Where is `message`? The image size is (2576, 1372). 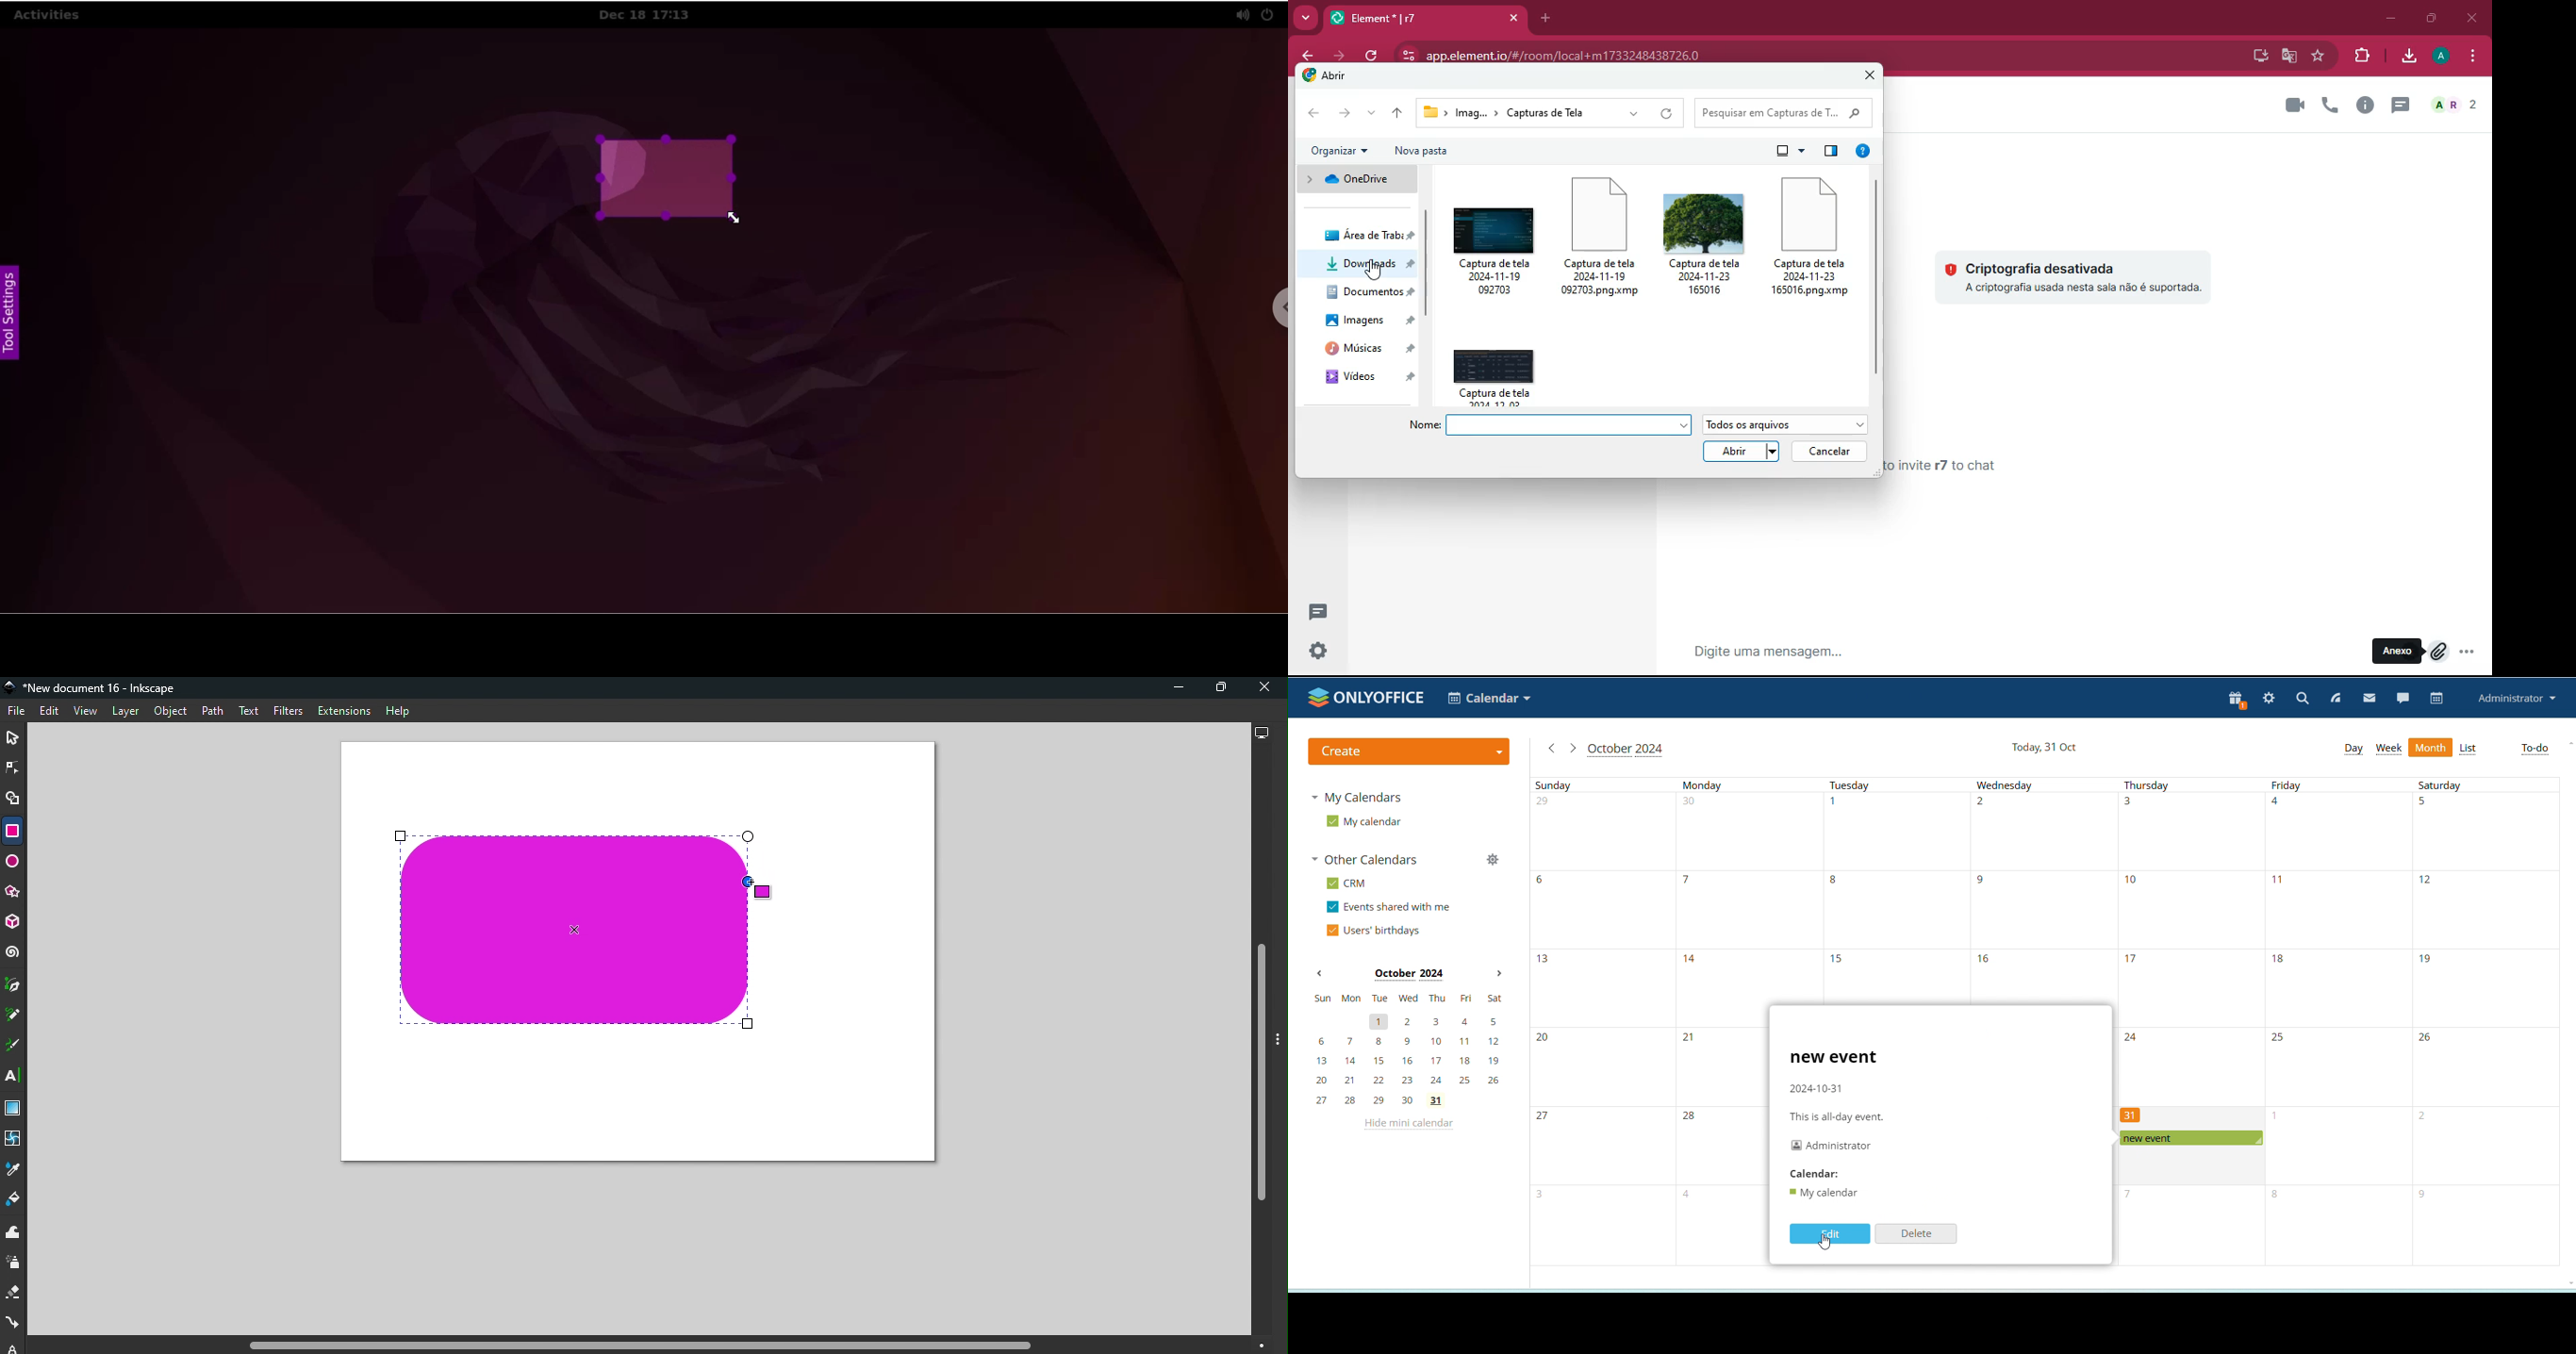 message is located at coordinates (1923, 650).